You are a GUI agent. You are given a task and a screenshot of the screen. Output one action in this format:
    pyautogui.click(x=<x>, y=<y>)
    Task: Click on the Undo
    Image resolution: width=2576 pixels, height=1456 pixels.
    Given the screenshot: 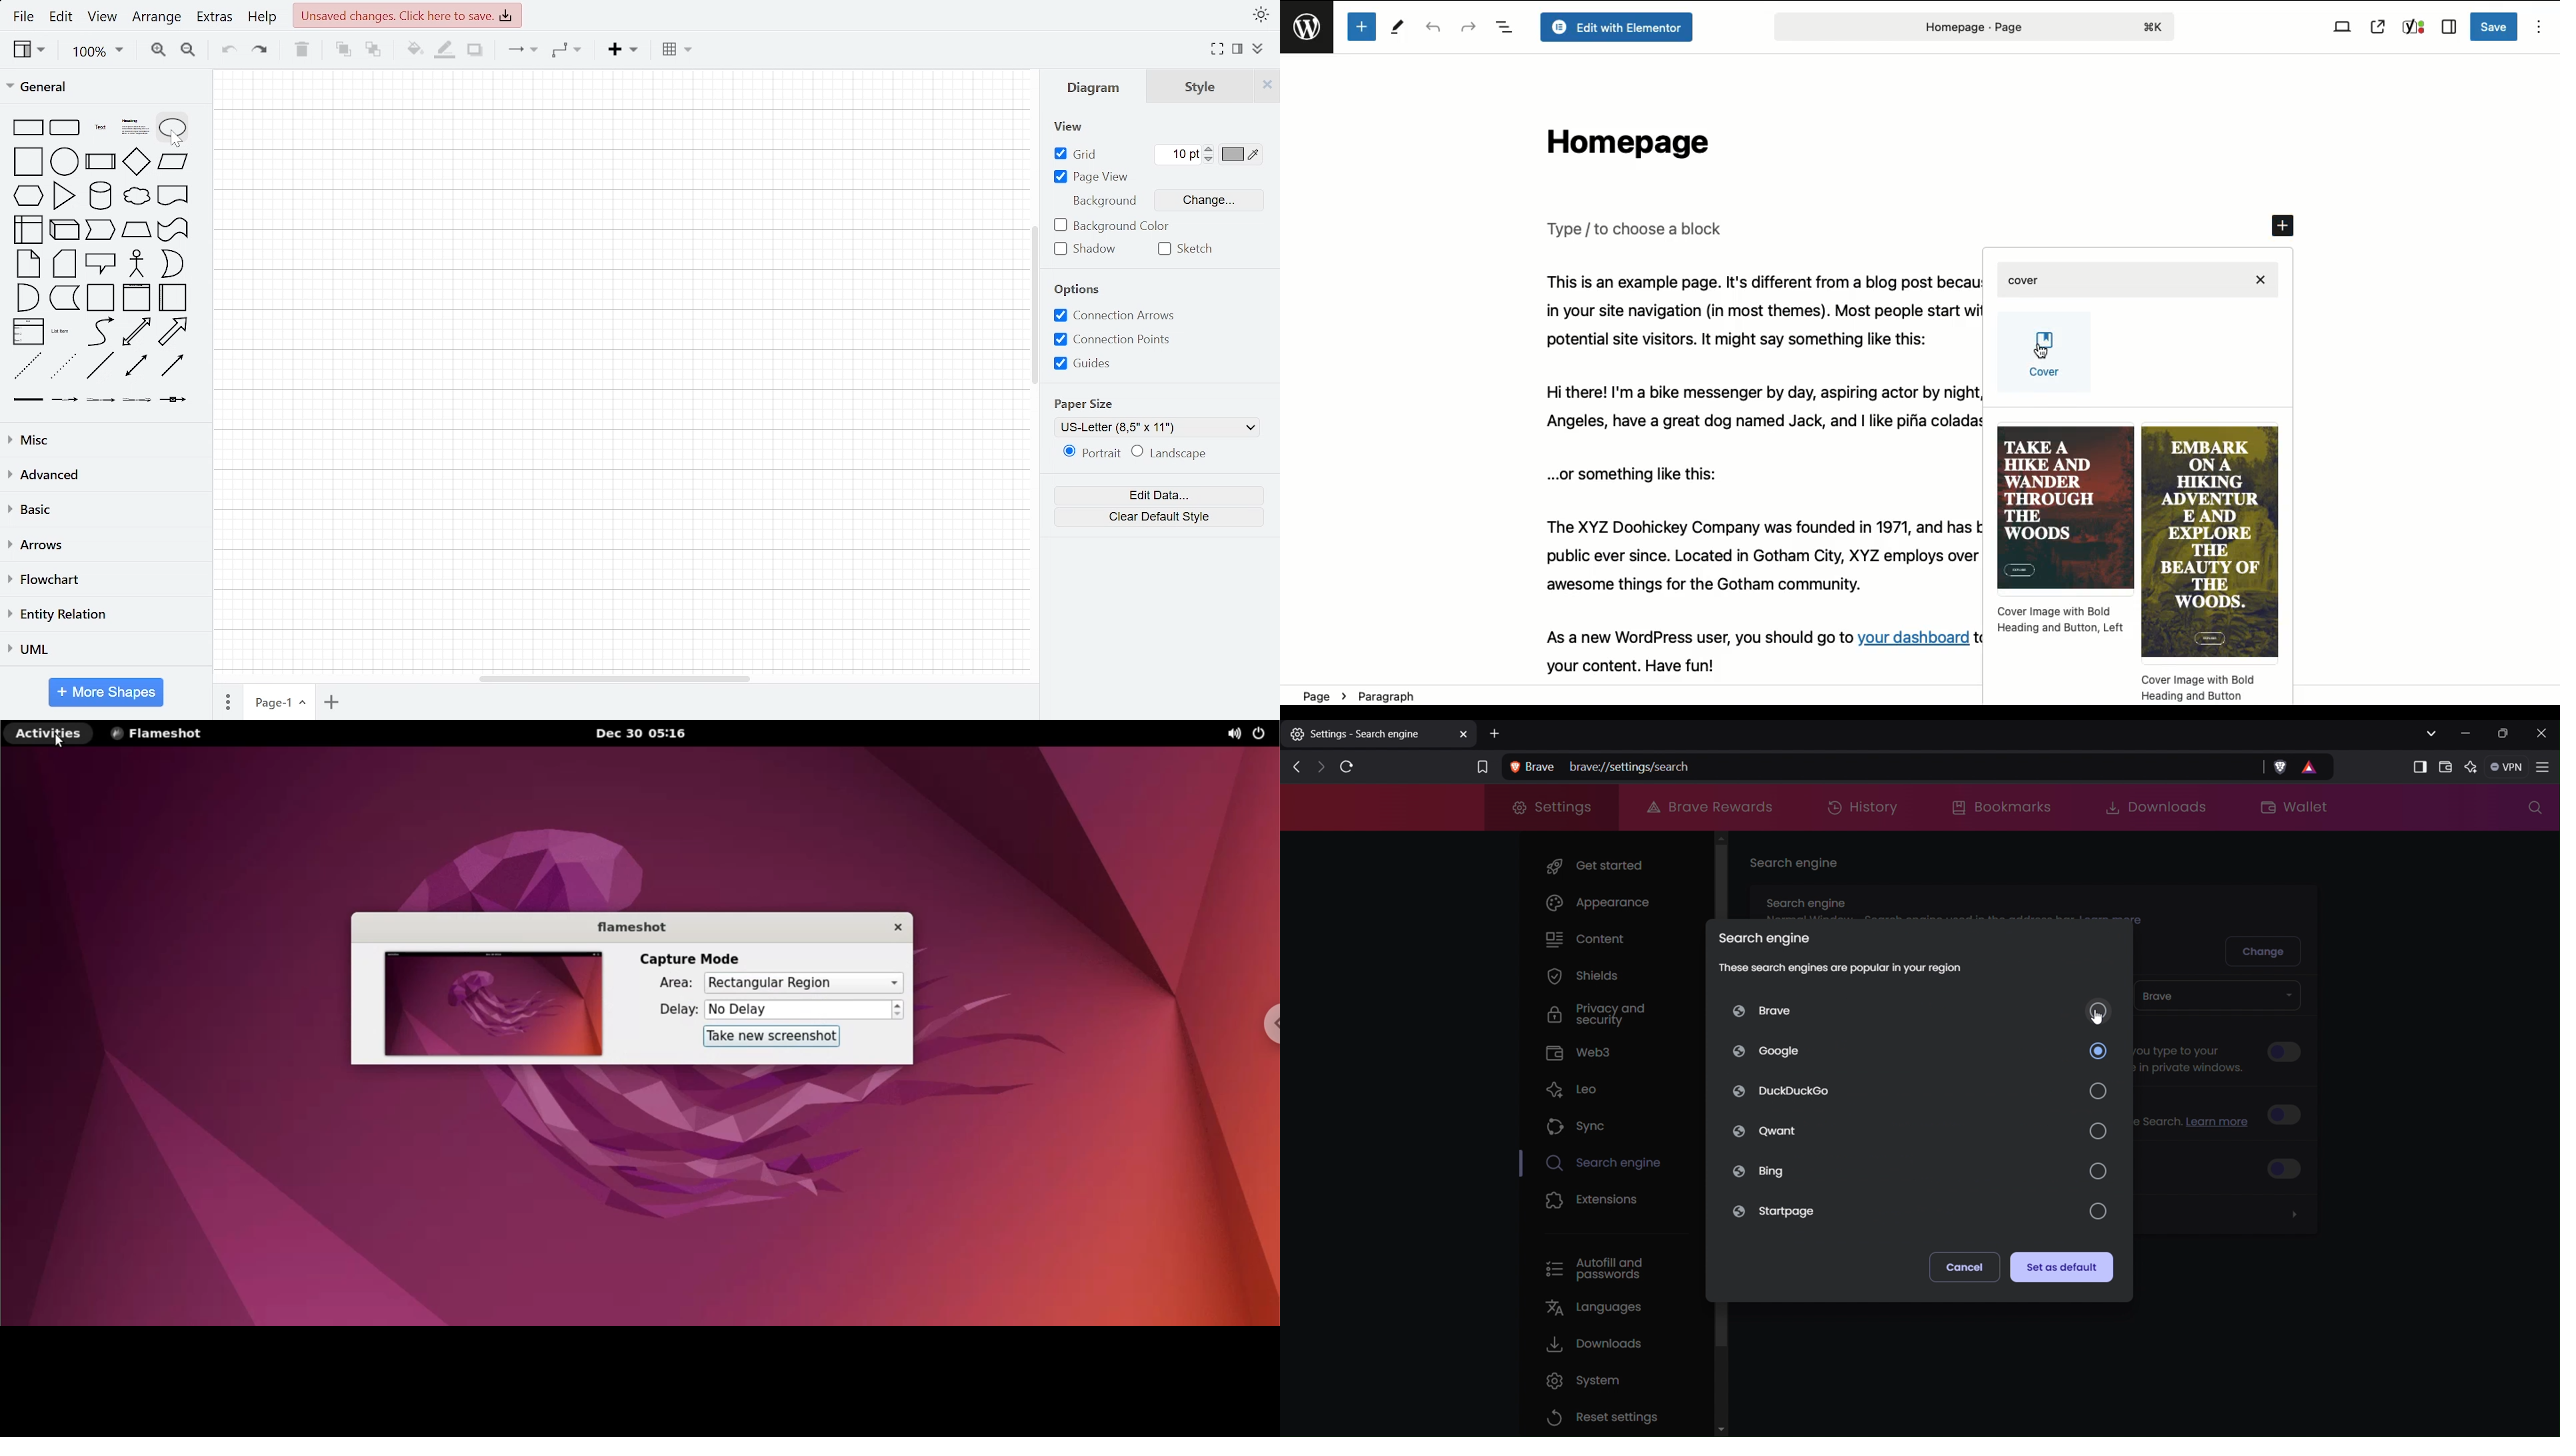 What is the action you would take?
    pyautogui.click(x=1436, y=28)
    